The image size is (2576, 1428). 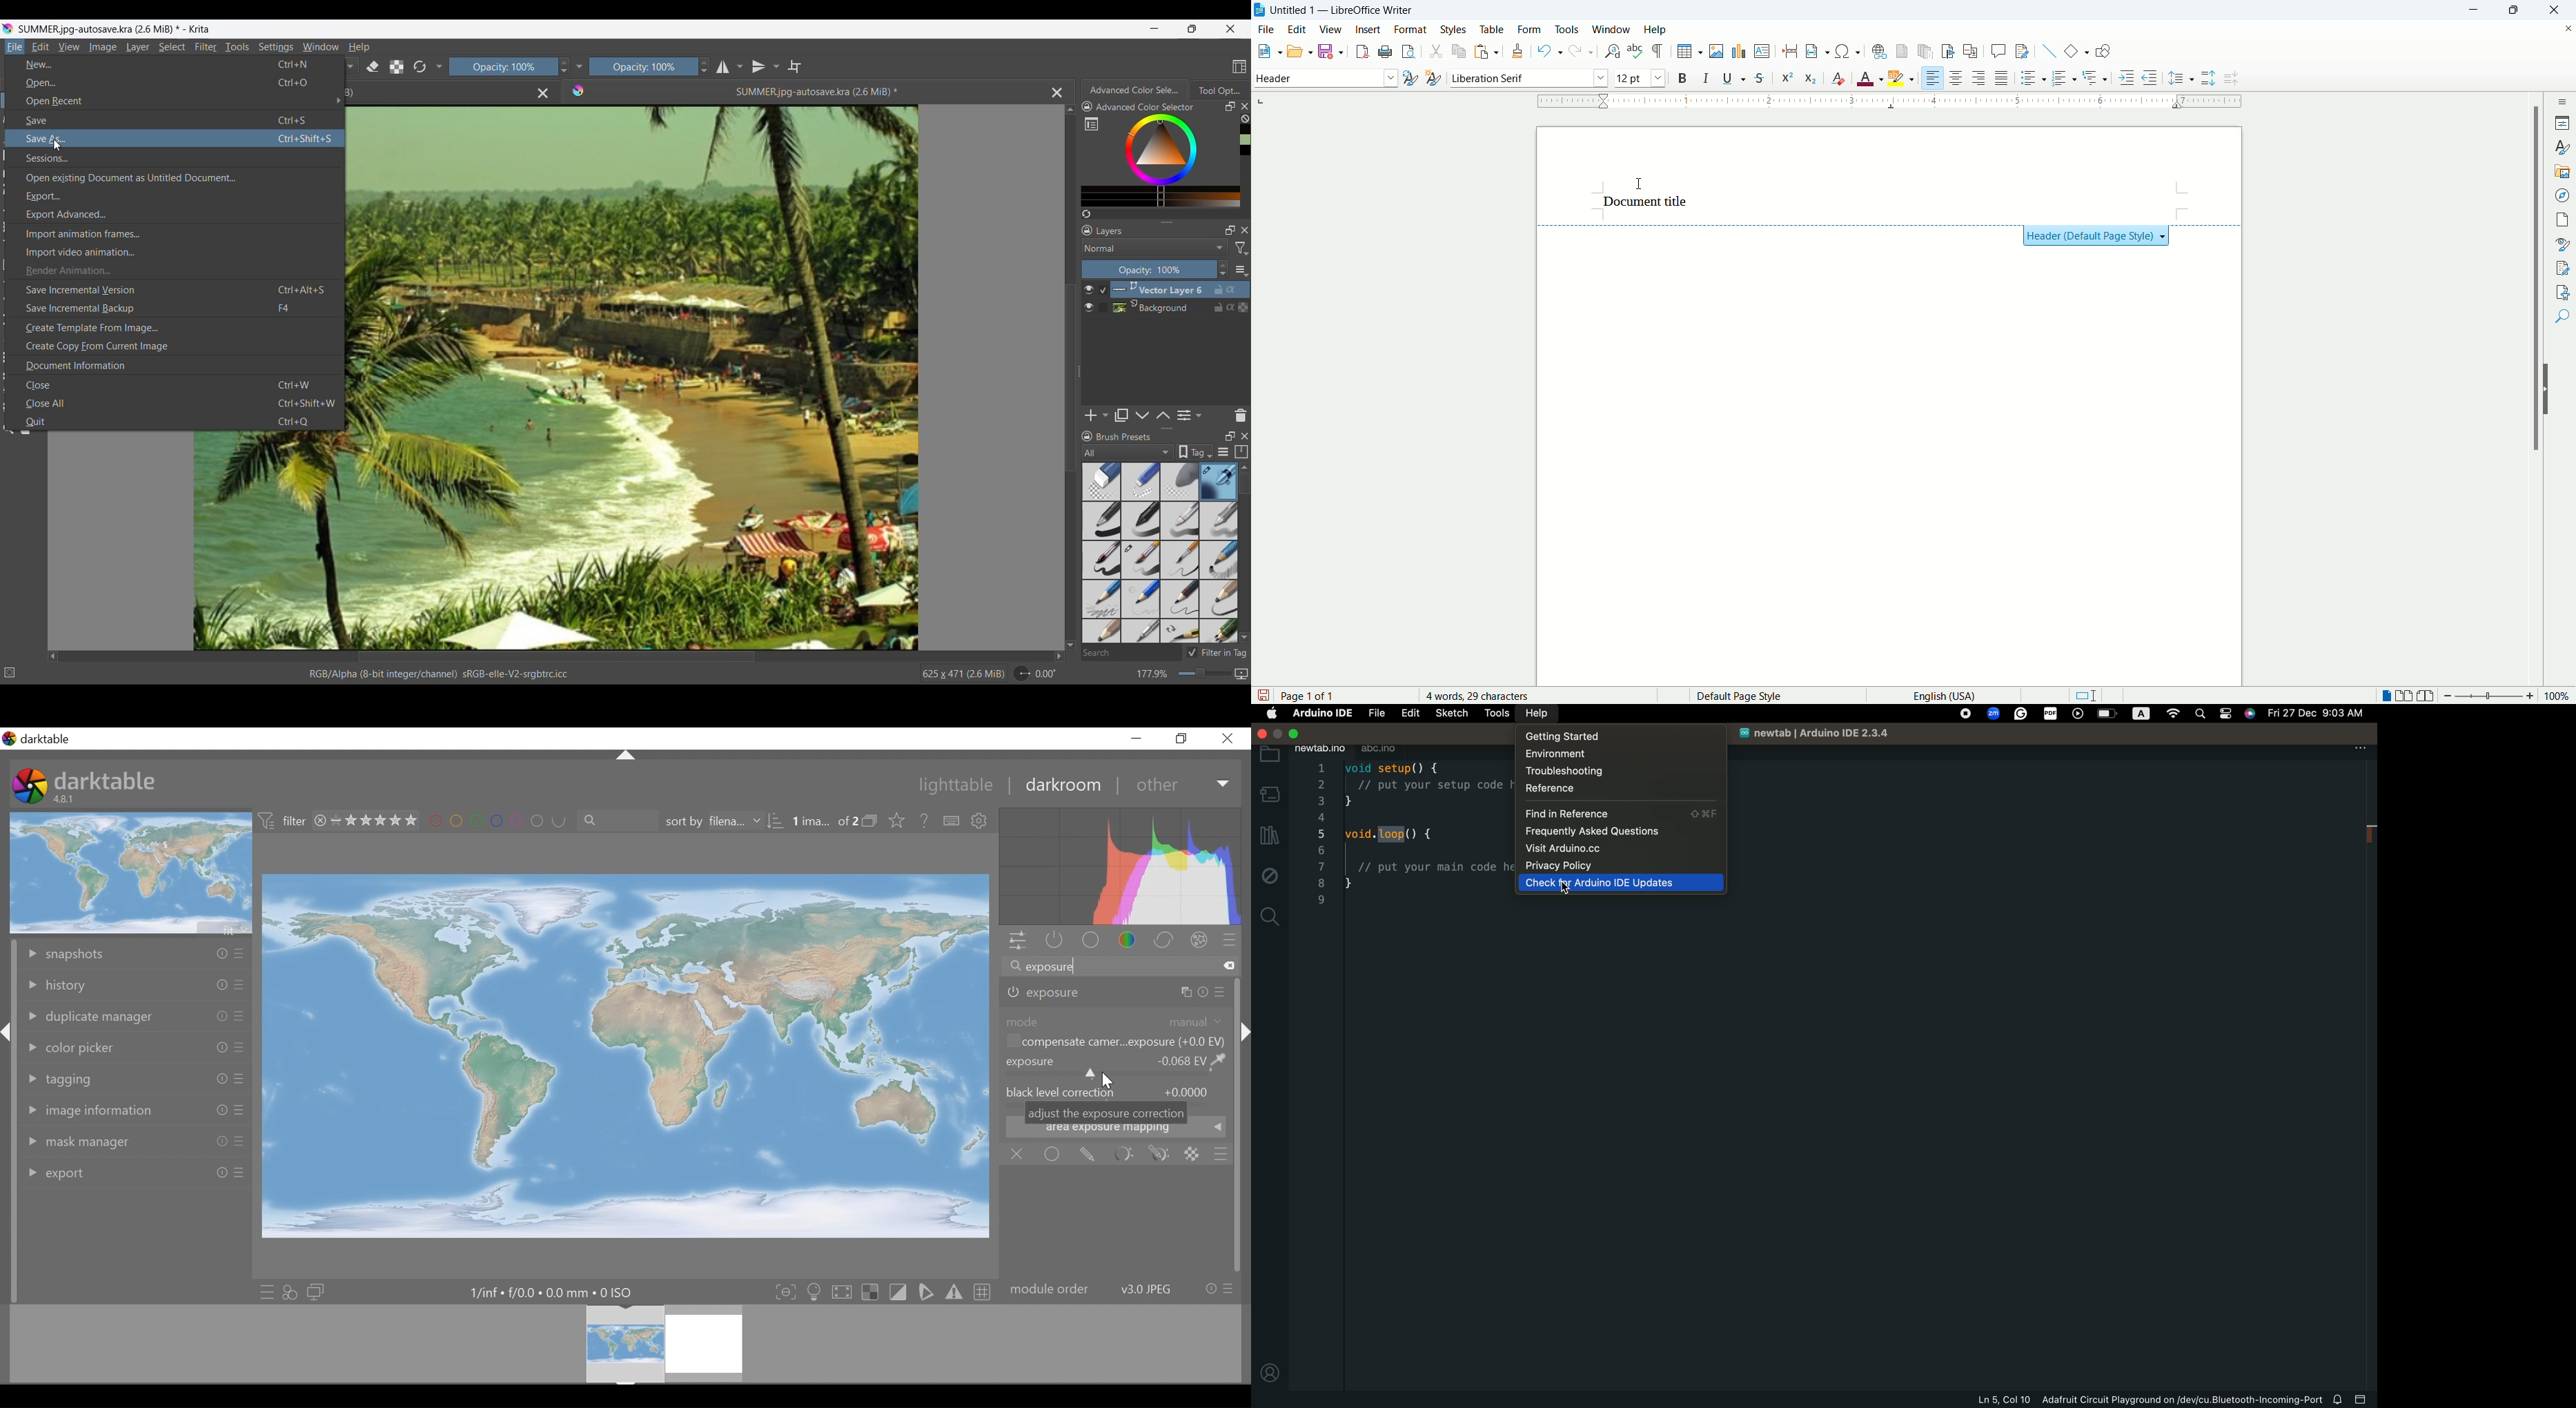 What do you see at coordinates (1656, 30) in the screenshot?
I see `help` at bounding box center [1656, 30].